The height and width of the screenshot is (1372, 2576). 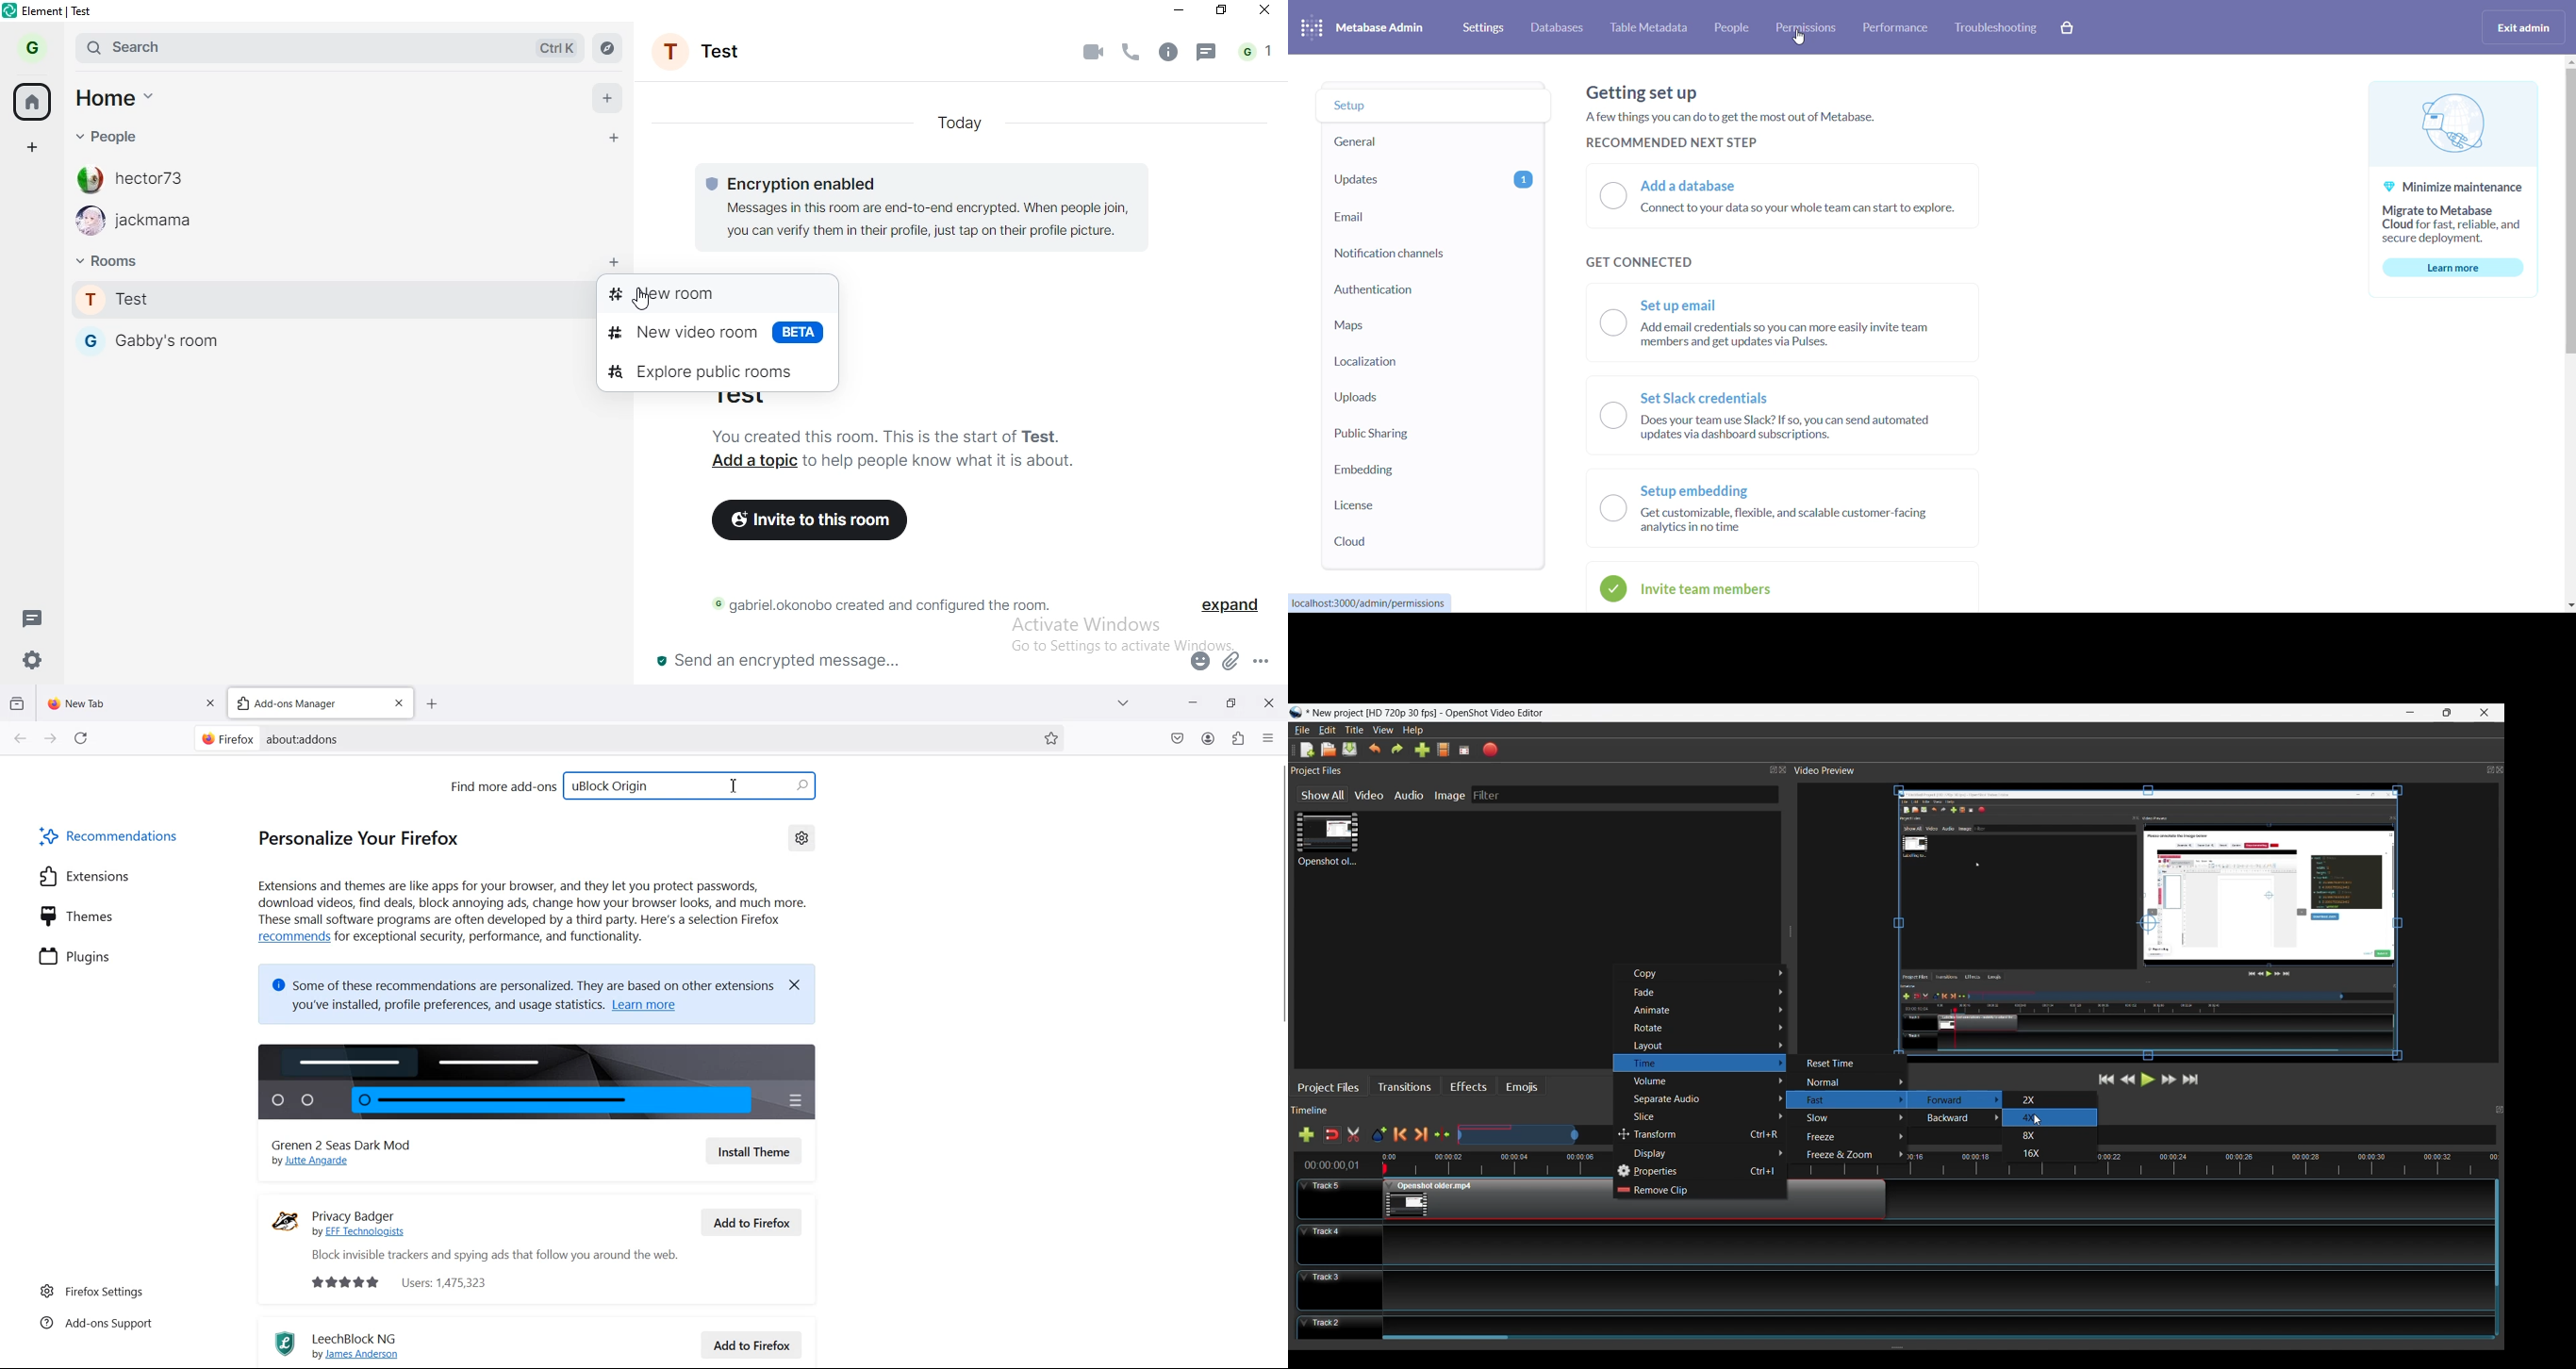 I want to click on message, so click(x=32, y=621).